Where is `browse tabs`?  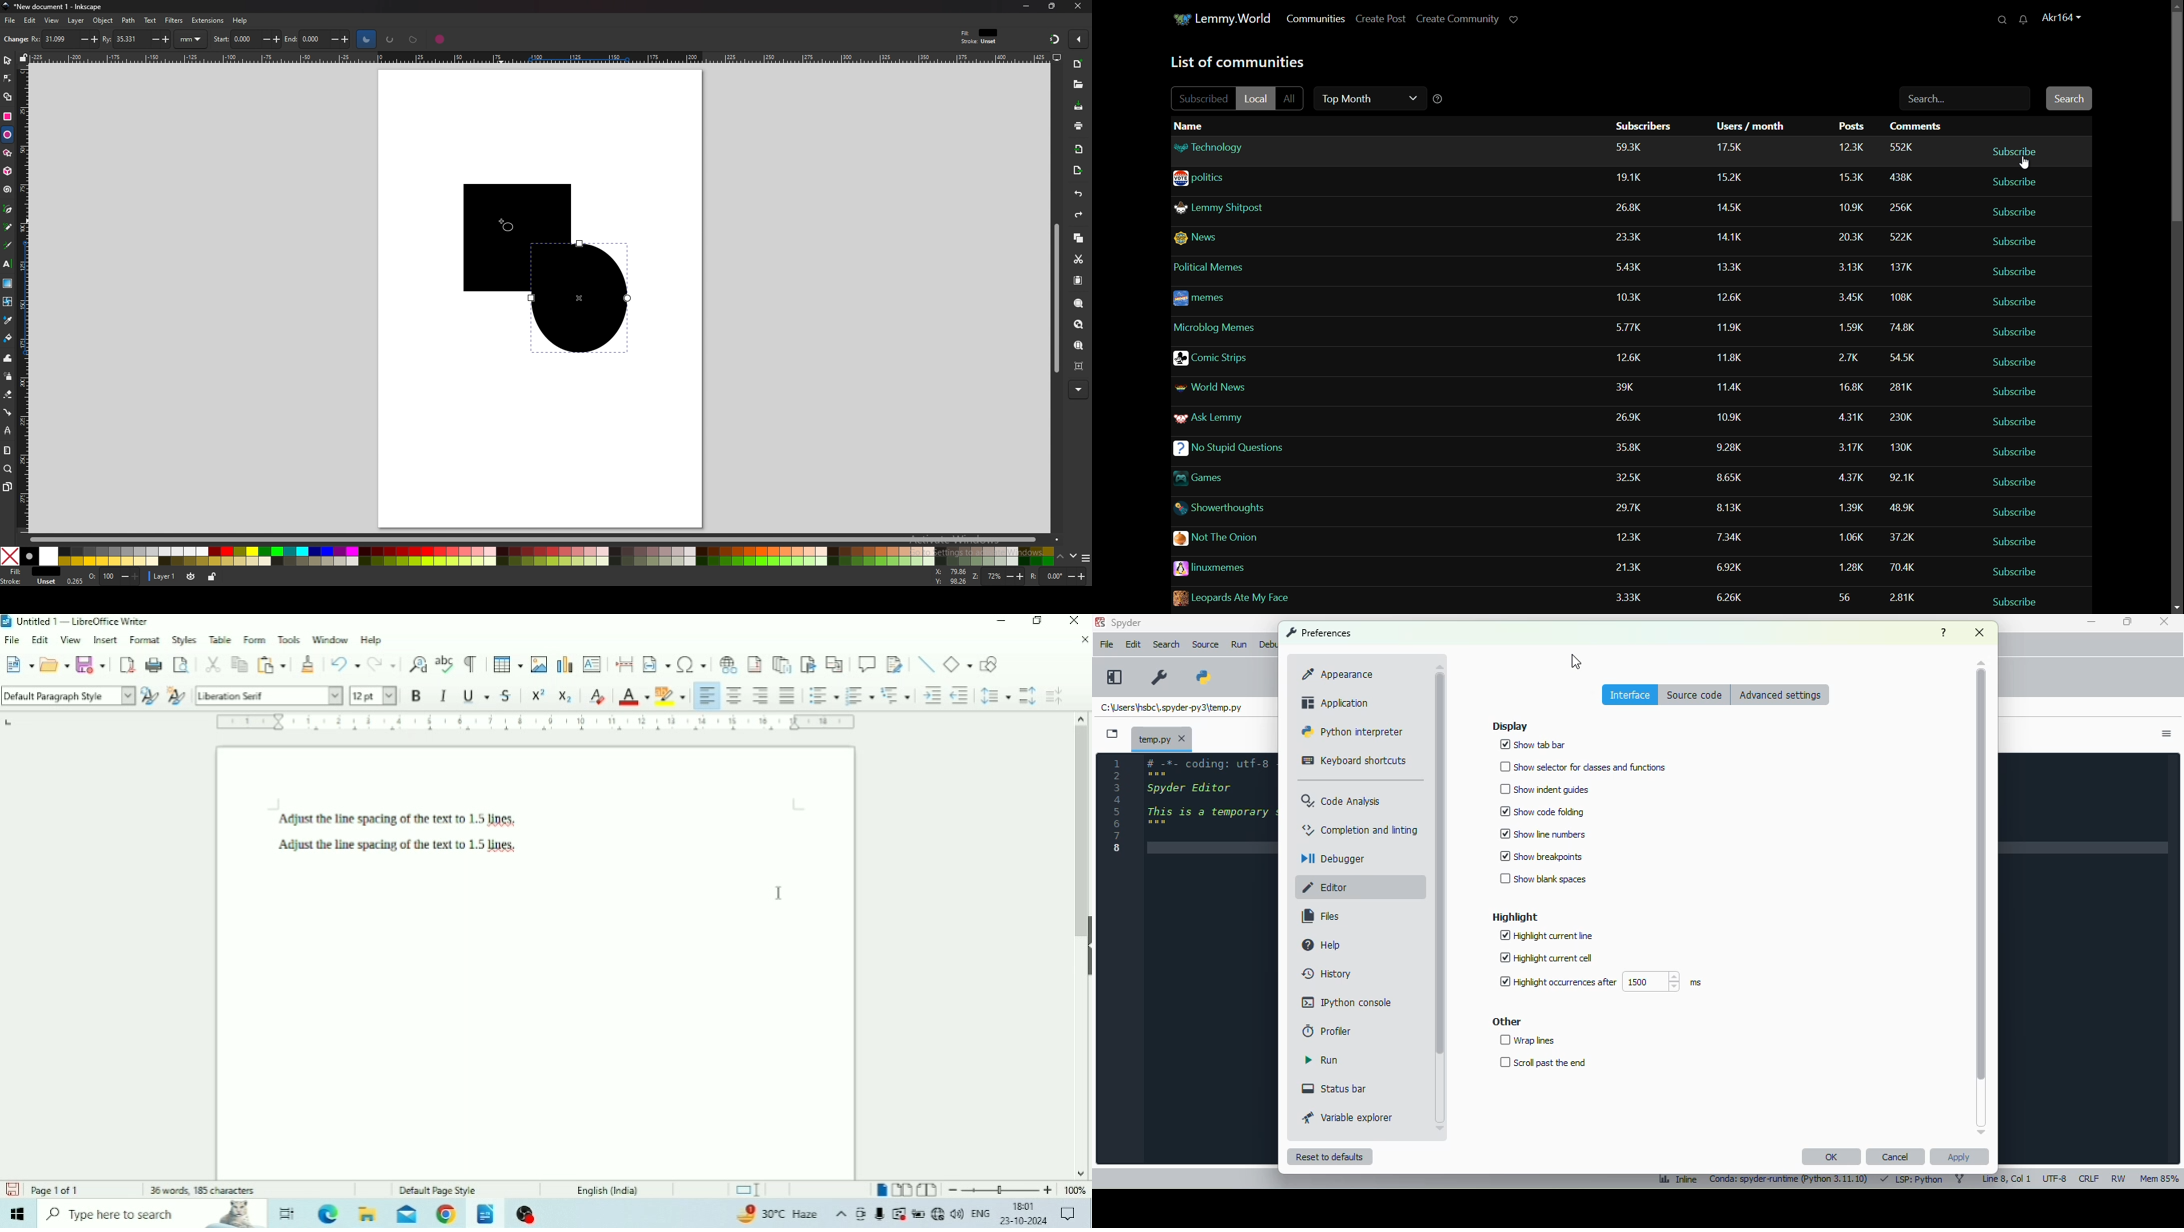 browse tabs is located at coordinates (1112, 734).